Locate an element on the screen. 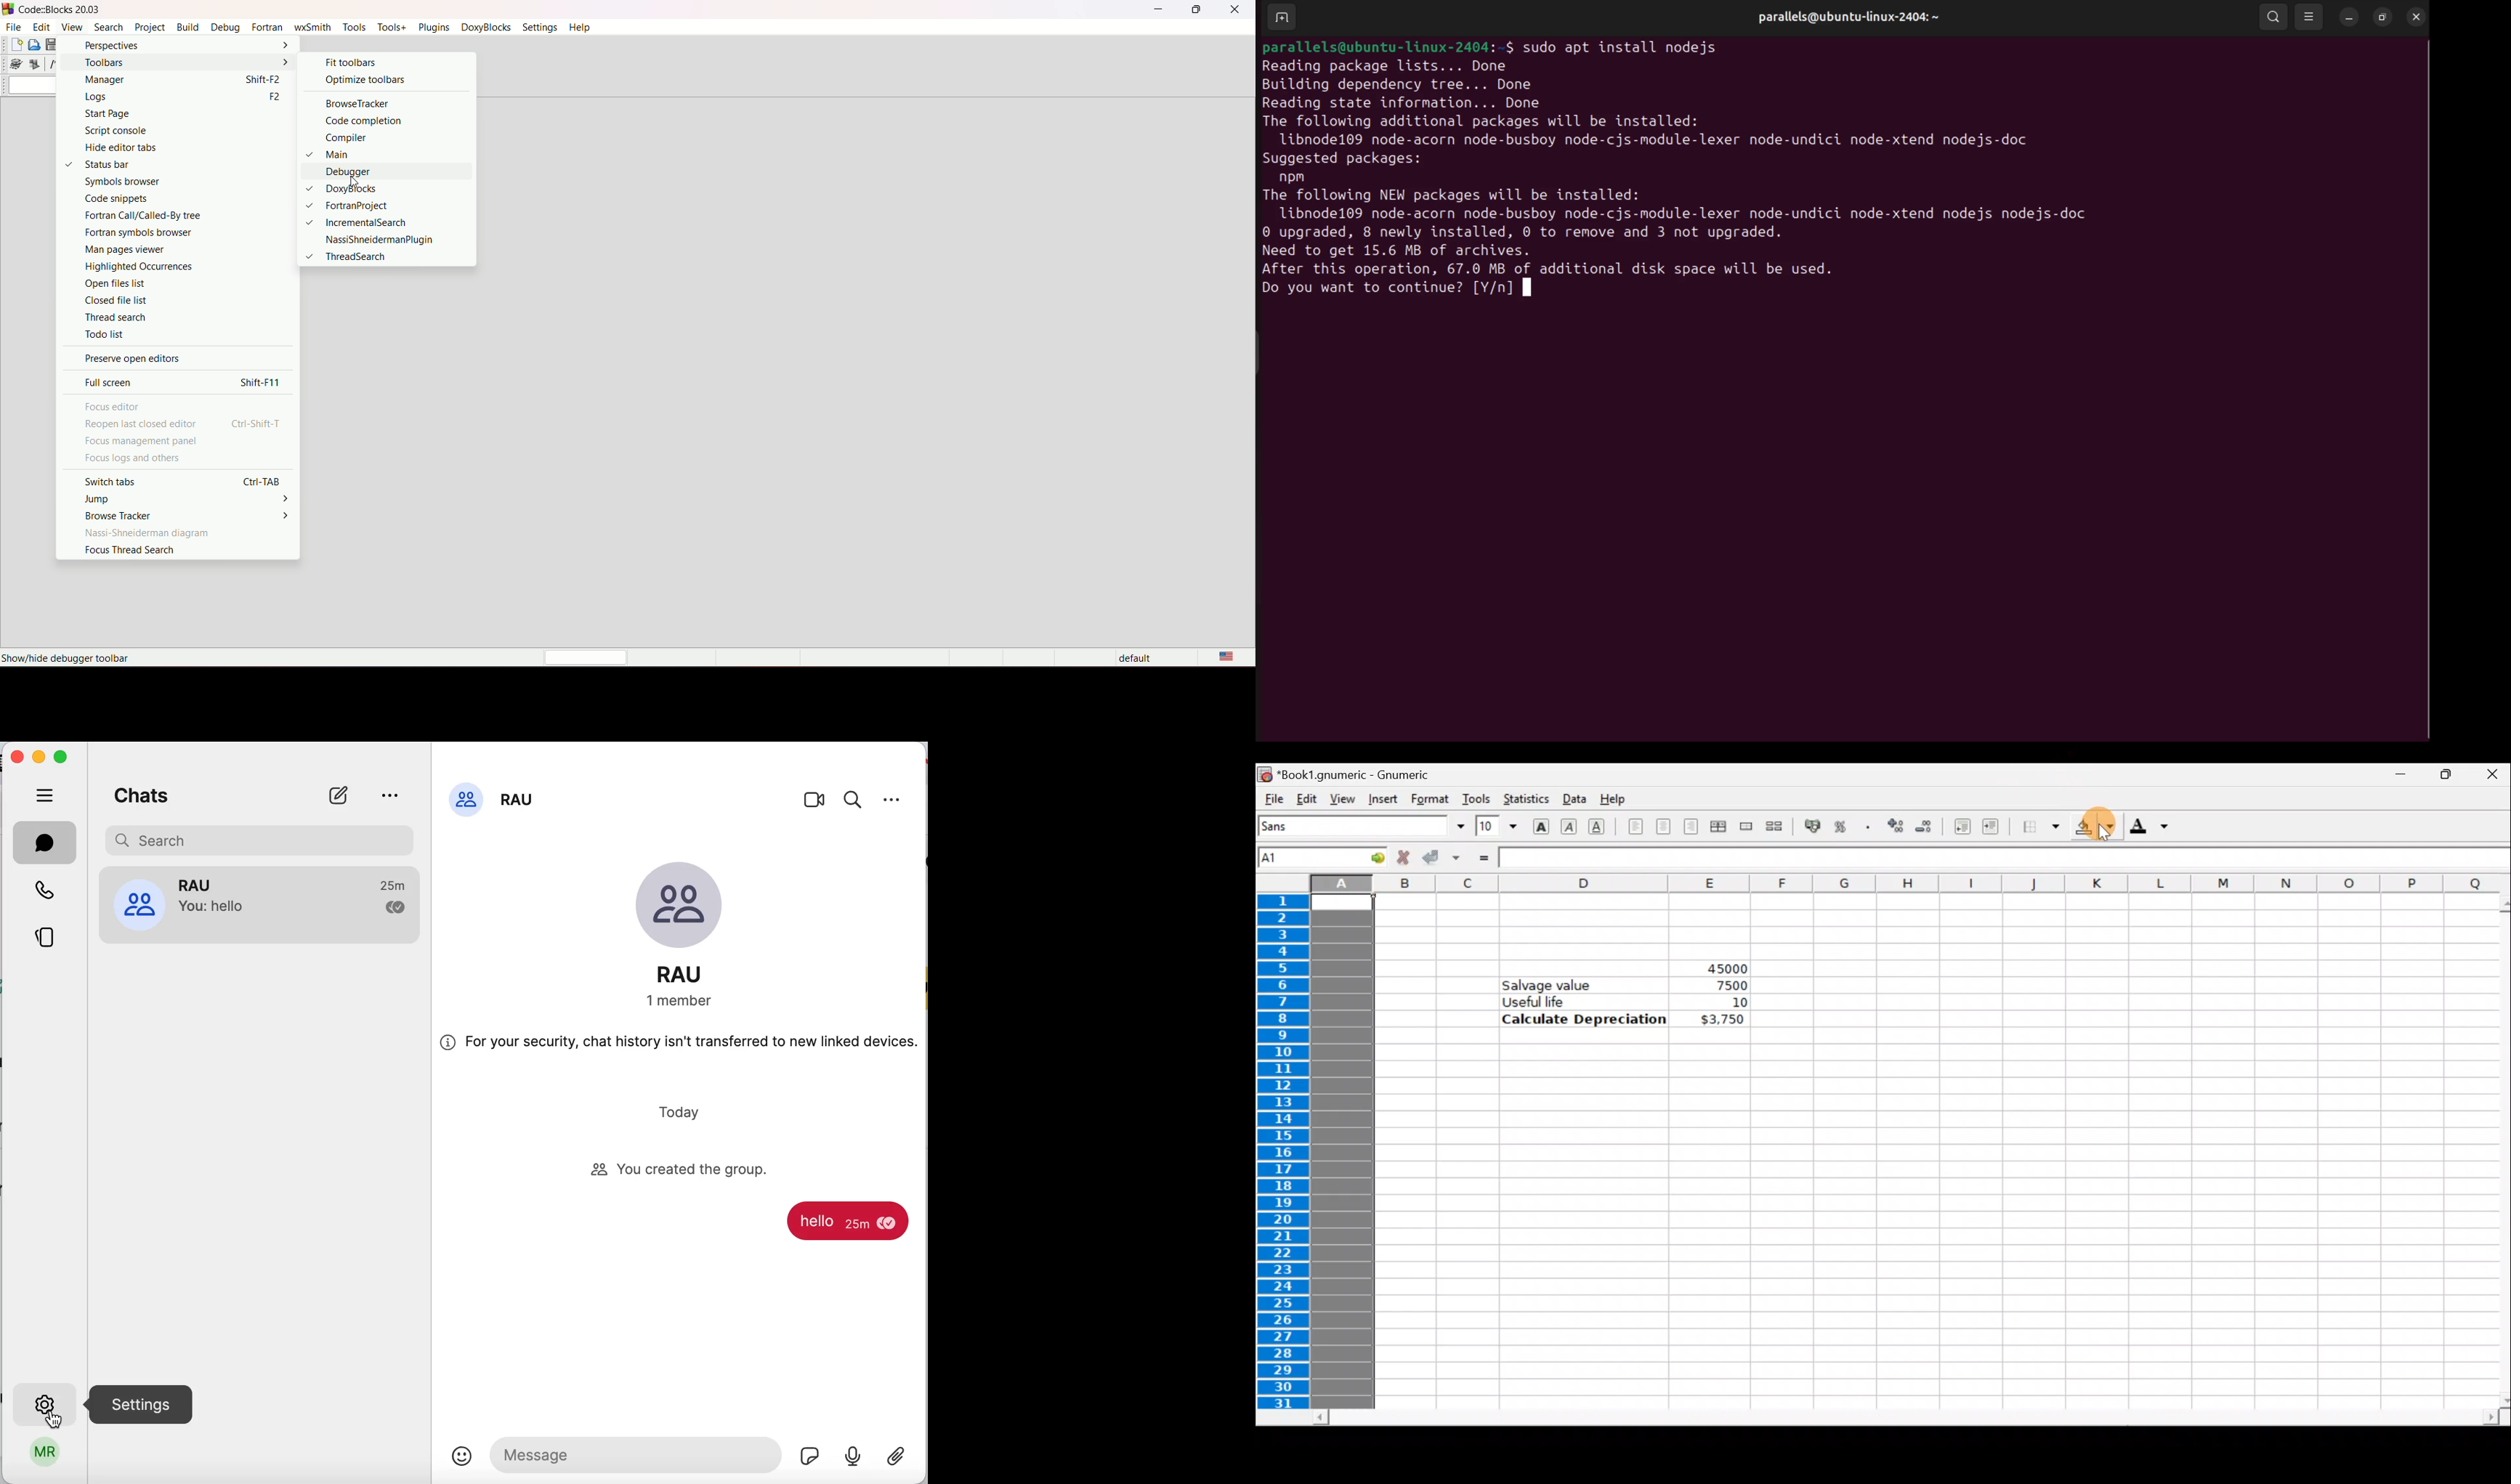 This screenshot has width=2520, height=1484. minimize is located at coordinates (39, 756).